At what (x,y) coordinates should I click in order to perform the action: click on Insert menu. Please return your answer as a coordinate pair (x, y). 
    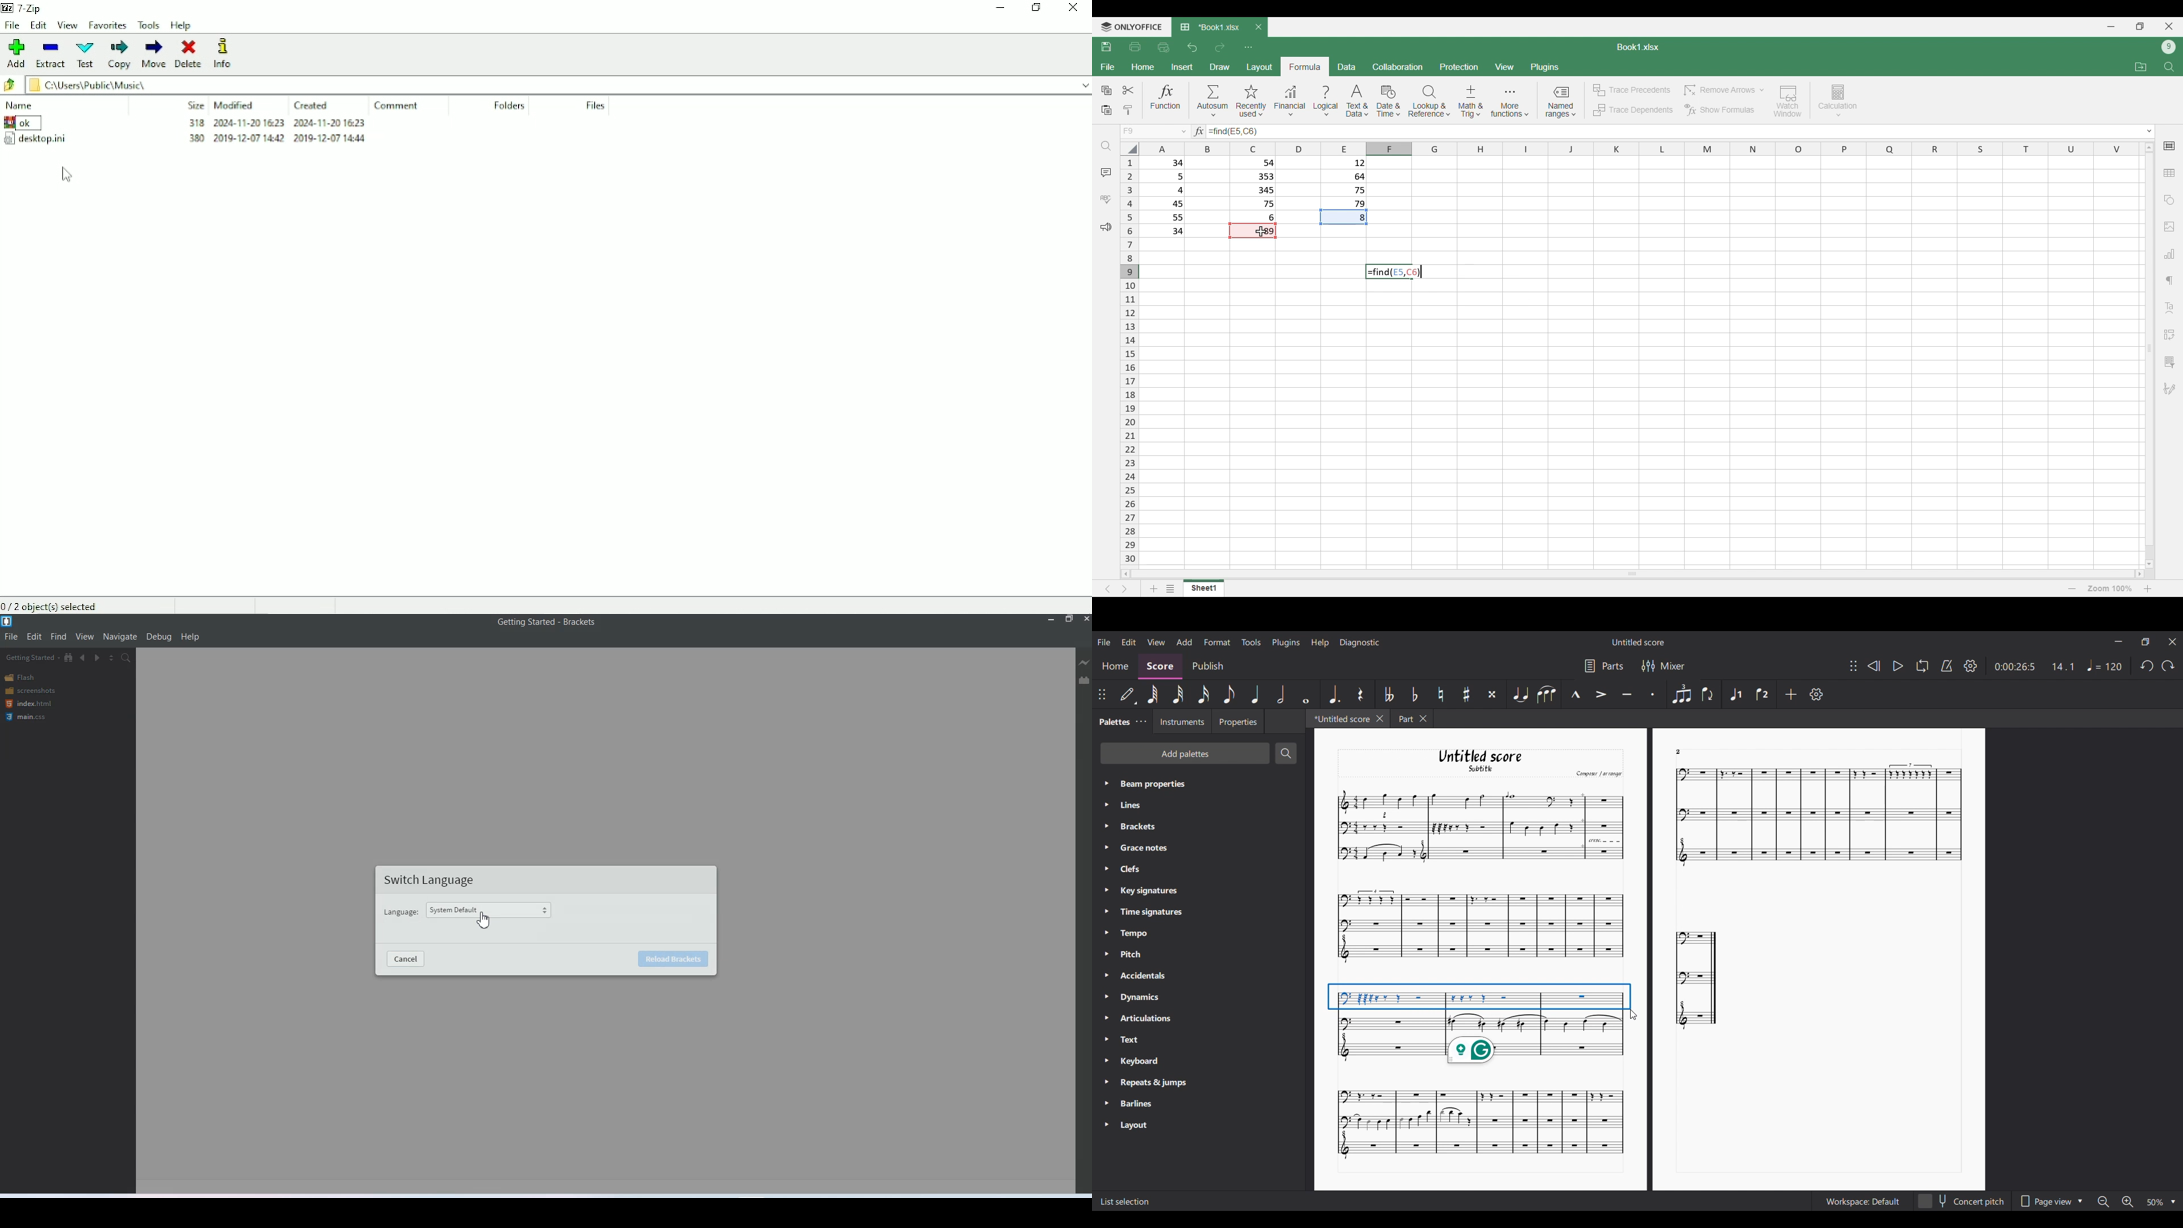
    Looking at the image, I should click on (1182, 67).